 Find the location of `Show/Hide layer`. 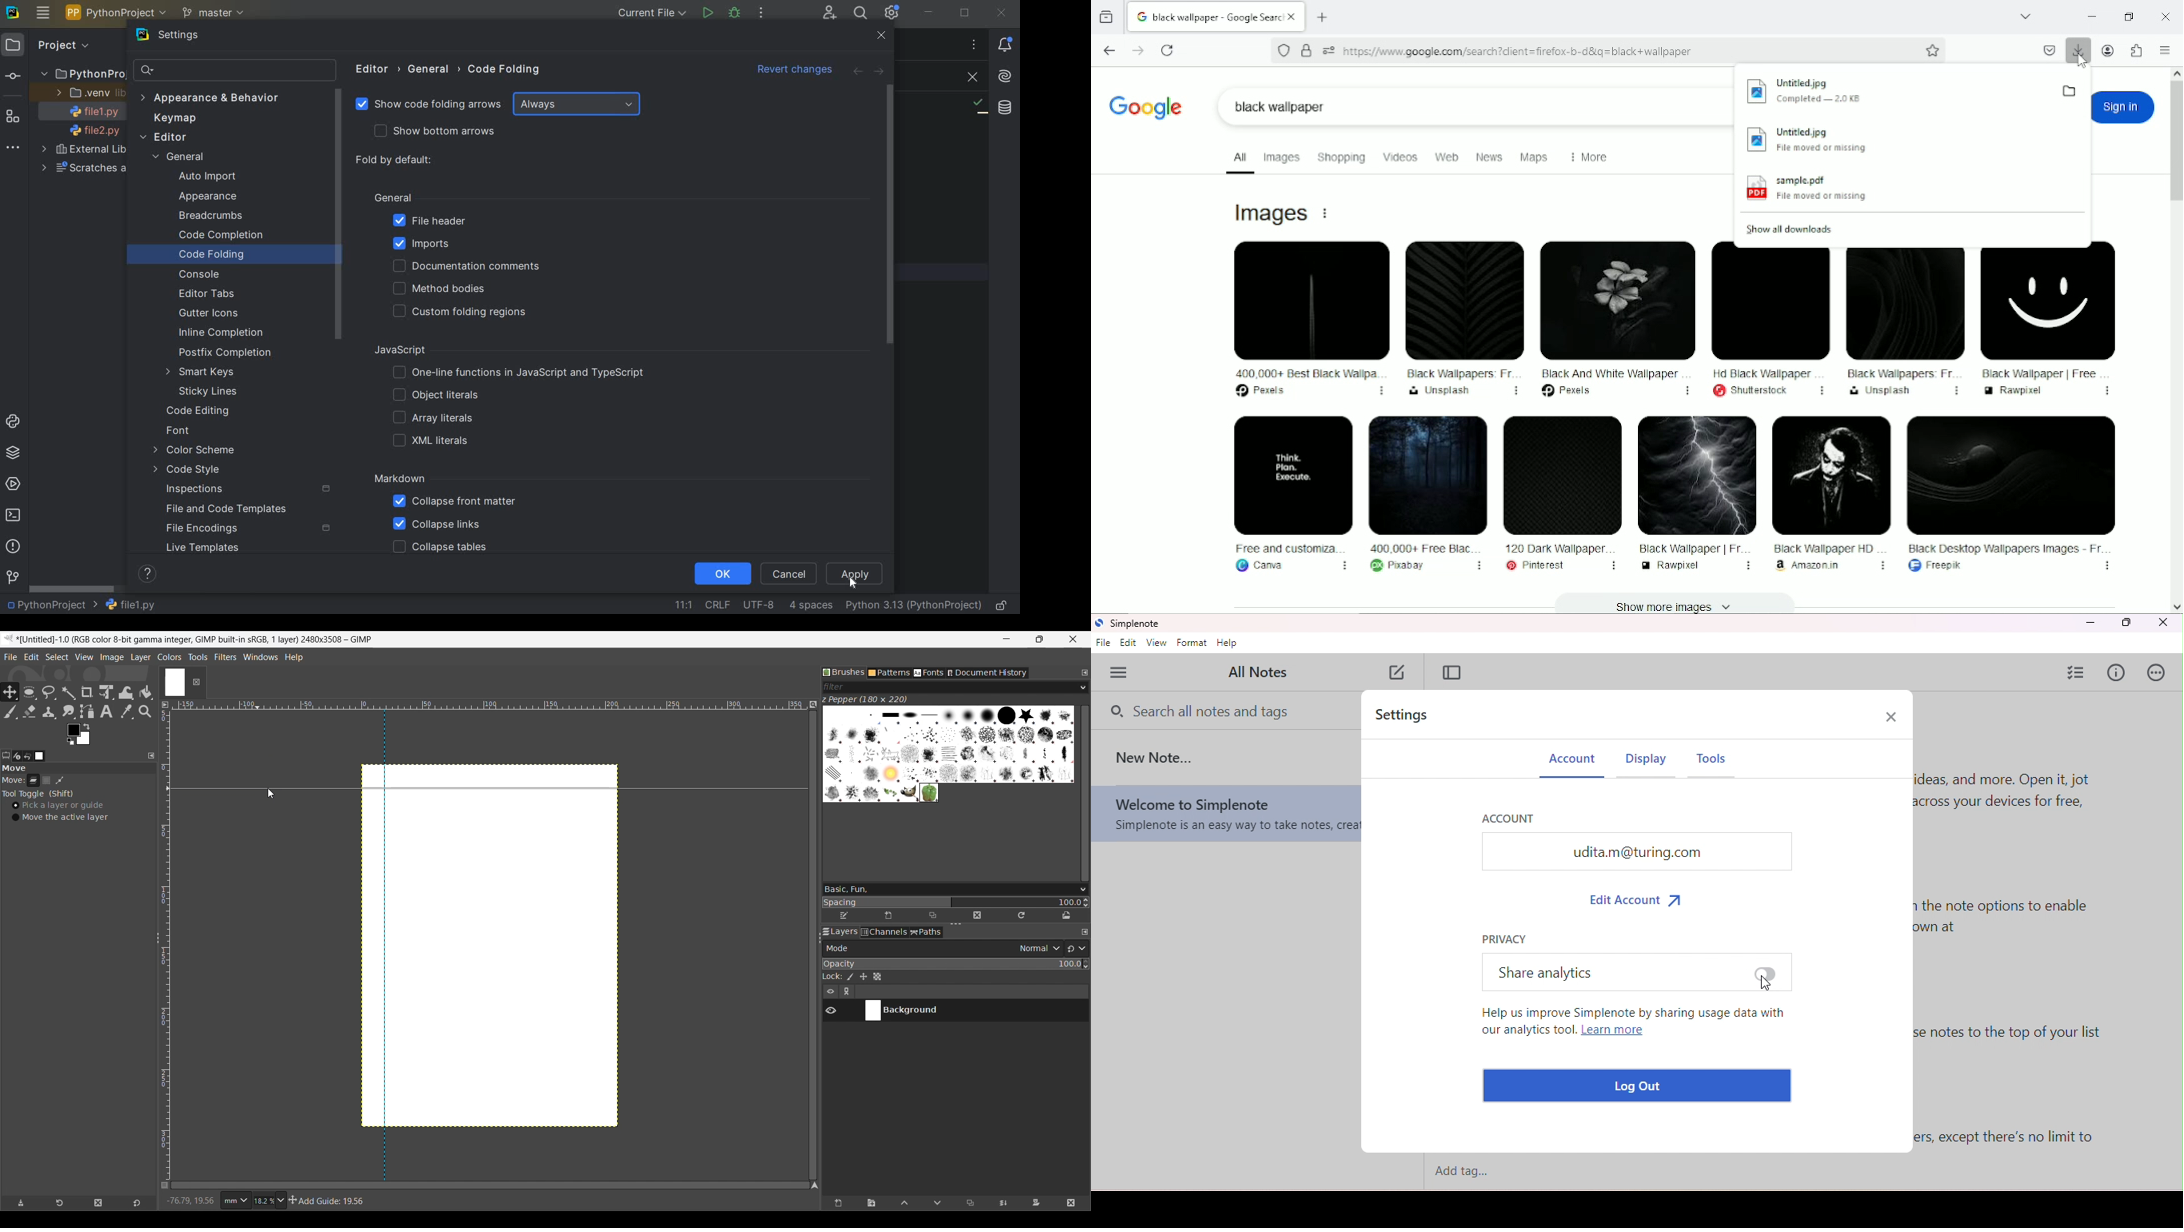

Show/Hide layer is located at coordinates (831, 1011).